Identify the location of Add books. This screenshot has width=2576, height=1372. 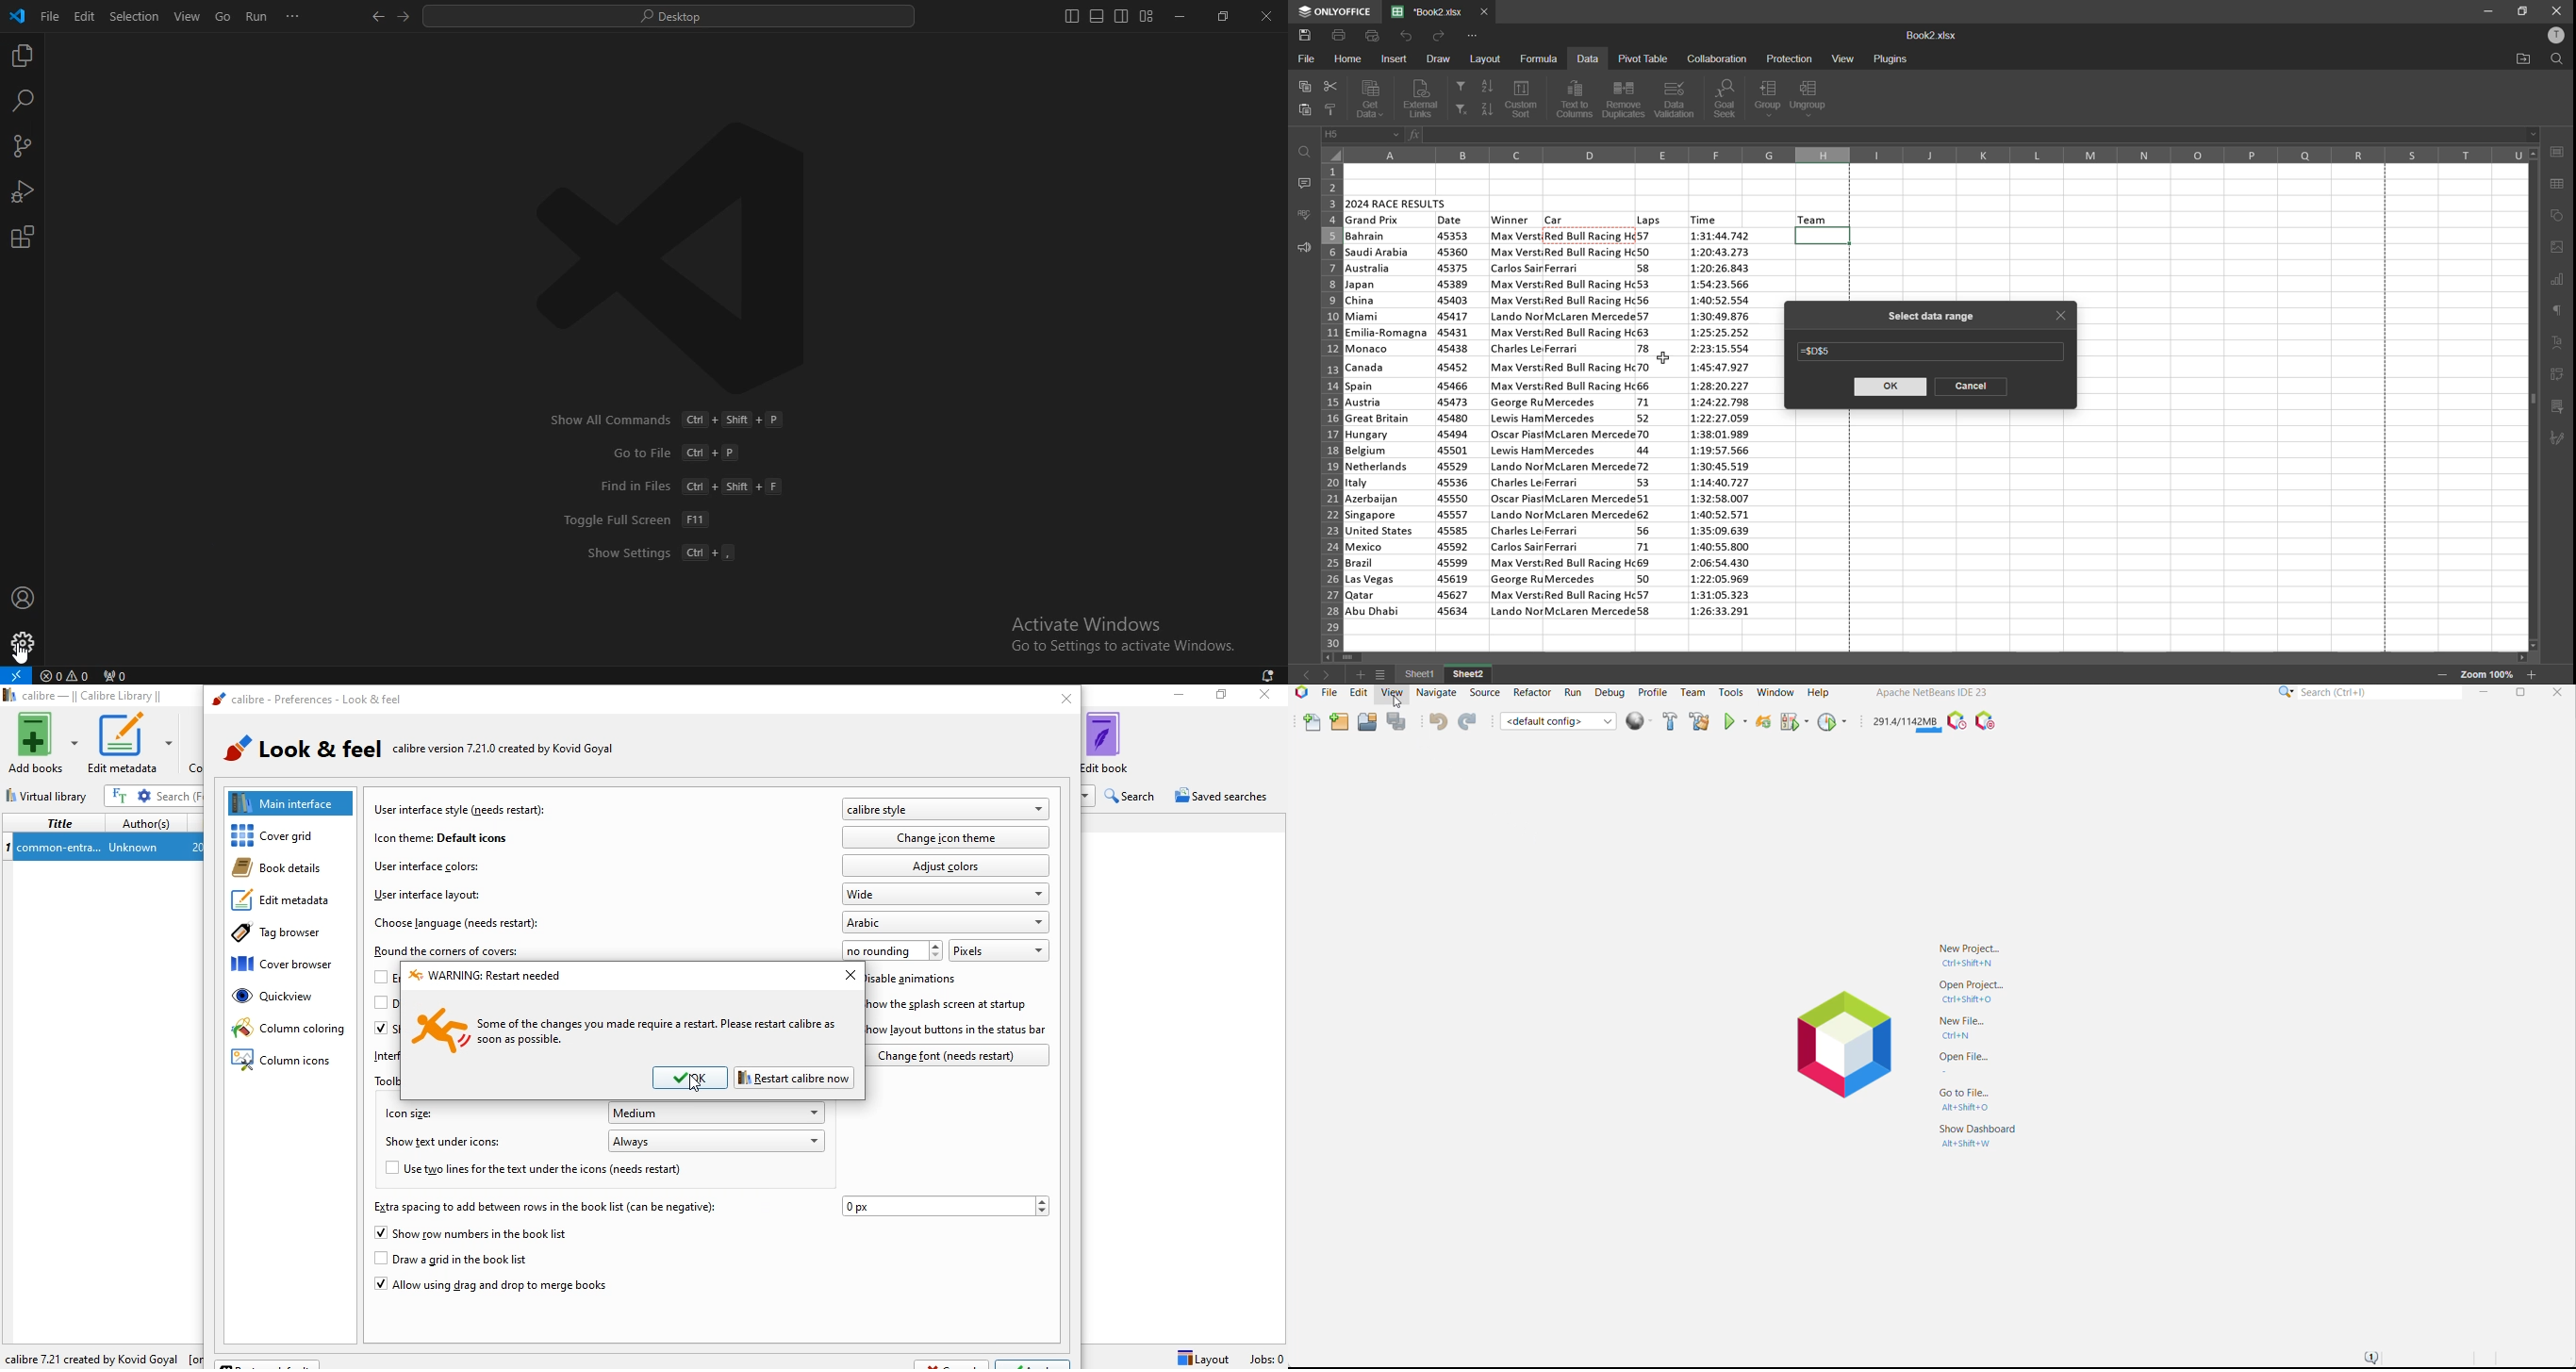
(41, 743).